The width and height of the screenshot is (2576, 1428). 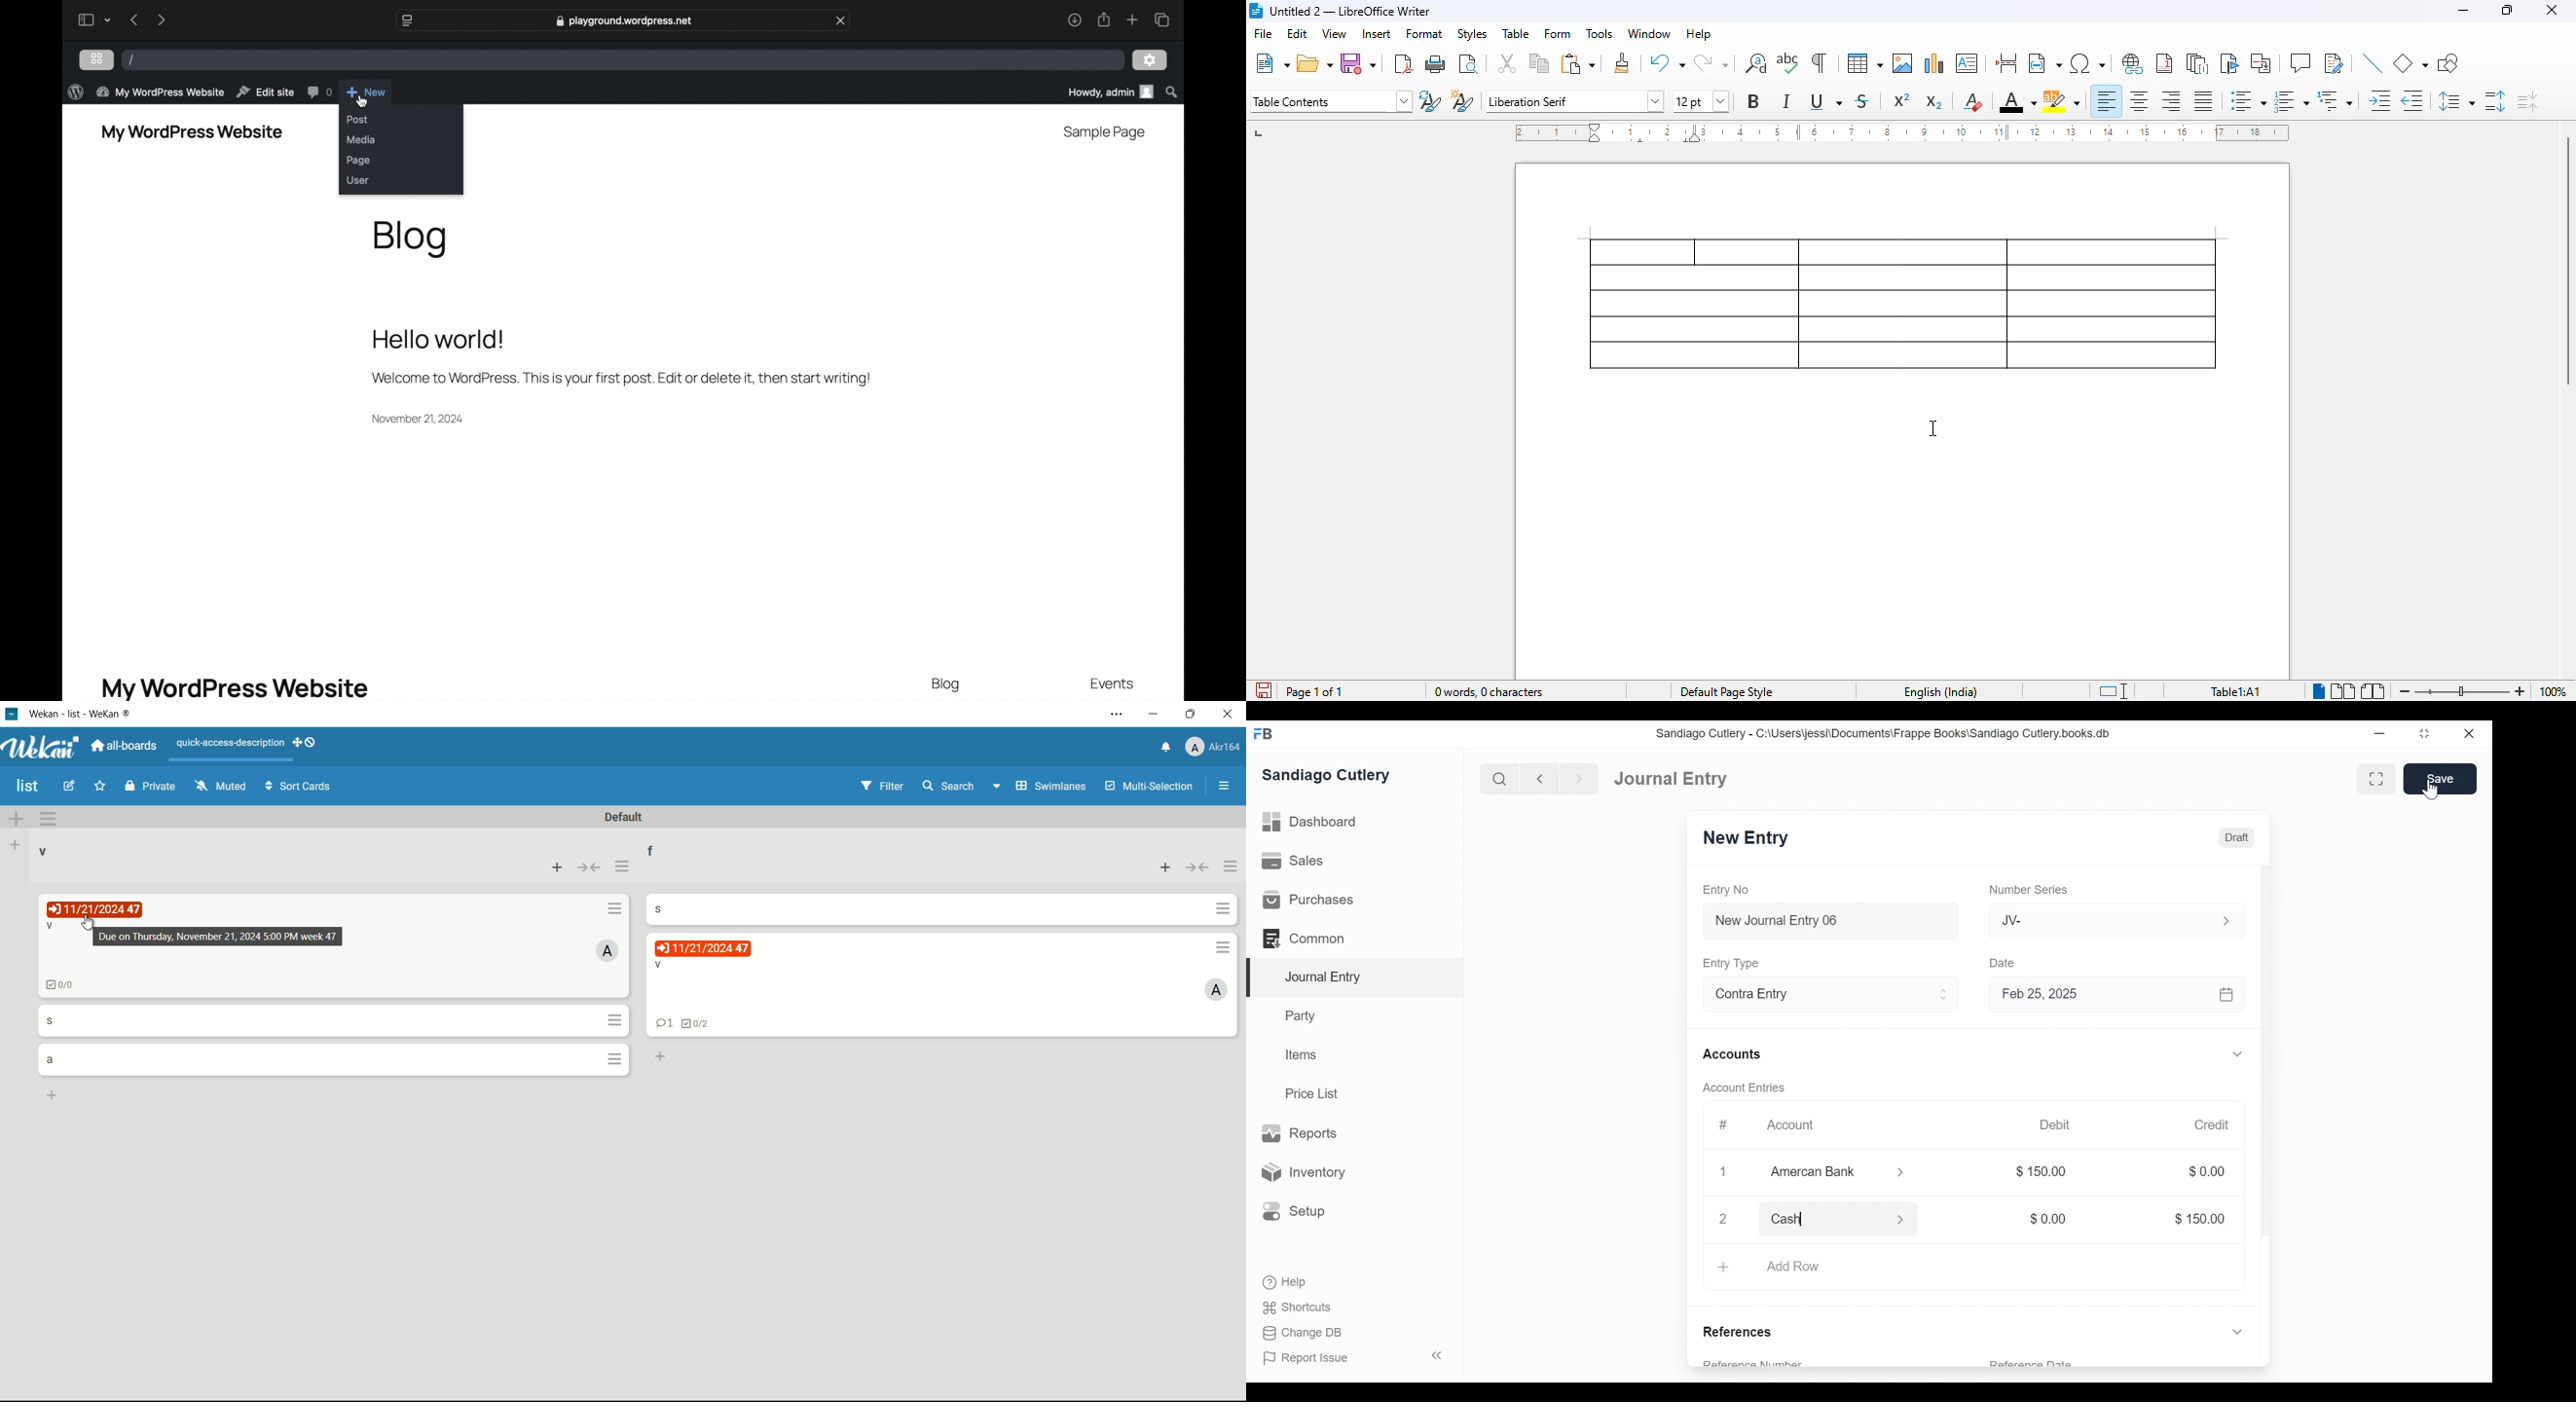 What do you see at coordinates (1827, 1174) in the screenshot?
I see `Amercan Bank` at bounding box center [1827, 1174].